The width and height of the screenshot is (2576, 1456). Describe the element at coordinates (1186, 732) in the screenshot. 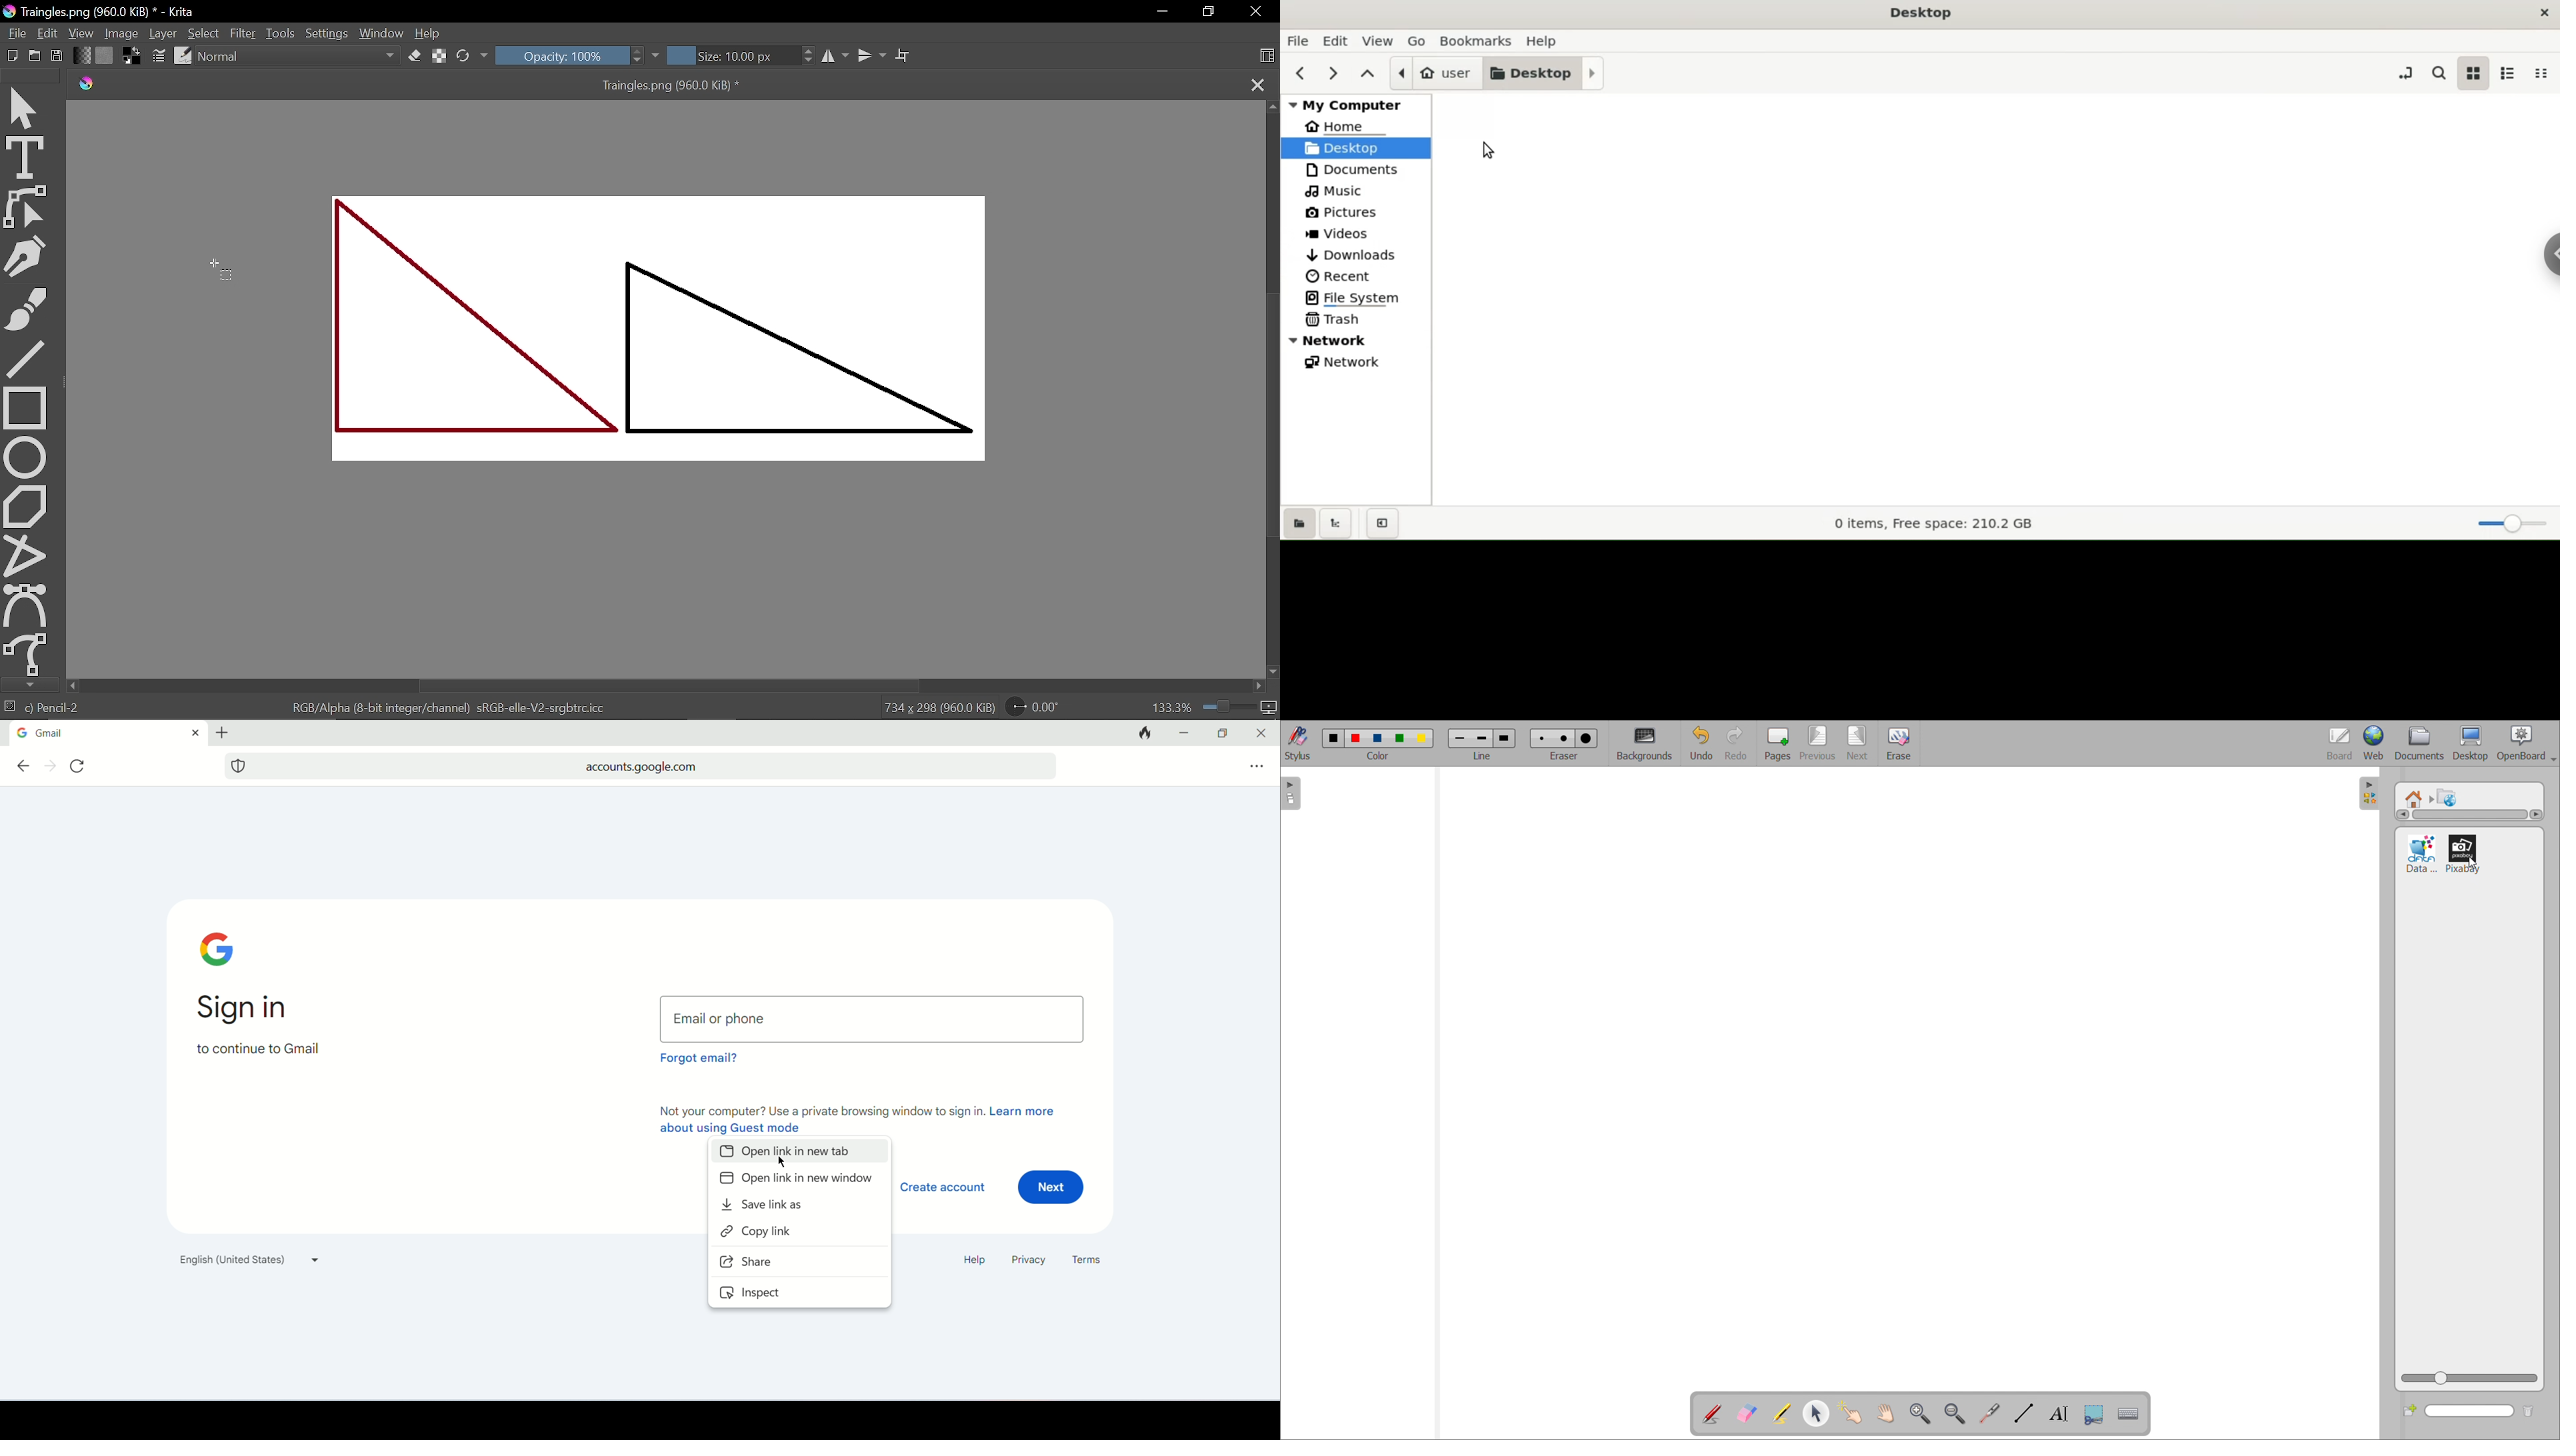

I see `minimize` at that location.